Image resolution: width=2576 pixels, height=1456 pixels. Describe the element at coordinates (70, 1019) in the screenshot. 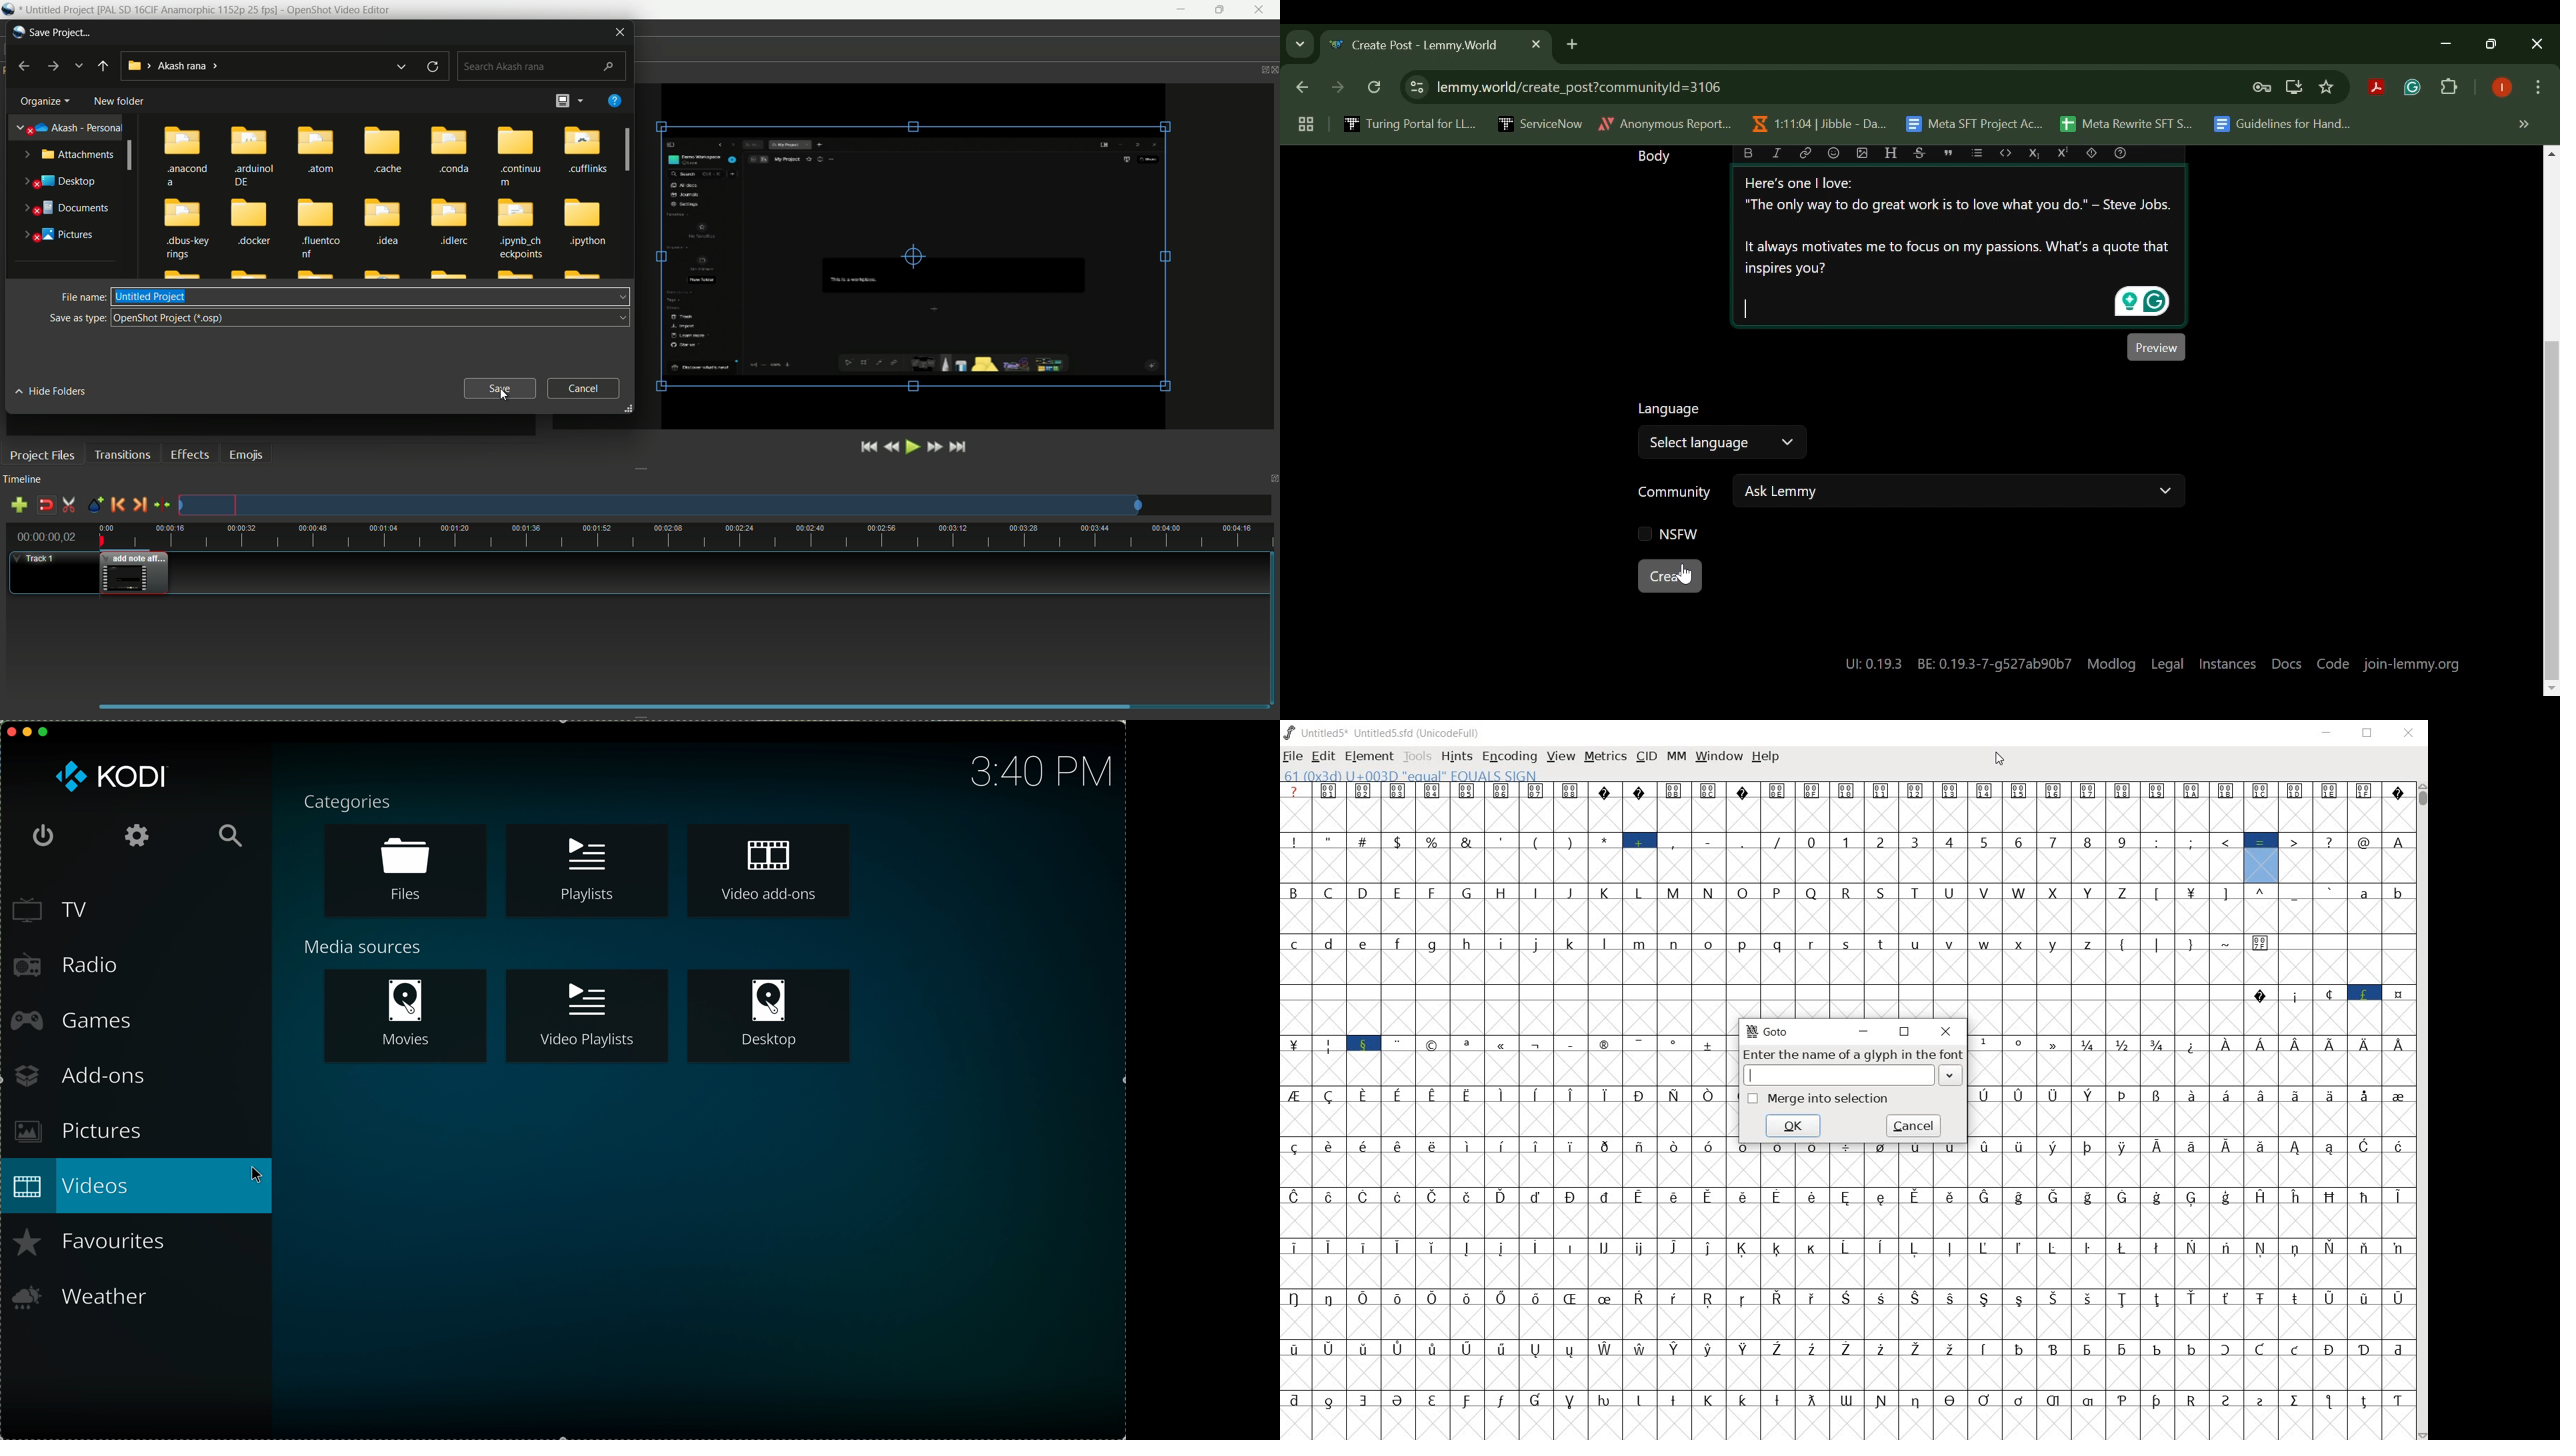

I see `games` at that location.